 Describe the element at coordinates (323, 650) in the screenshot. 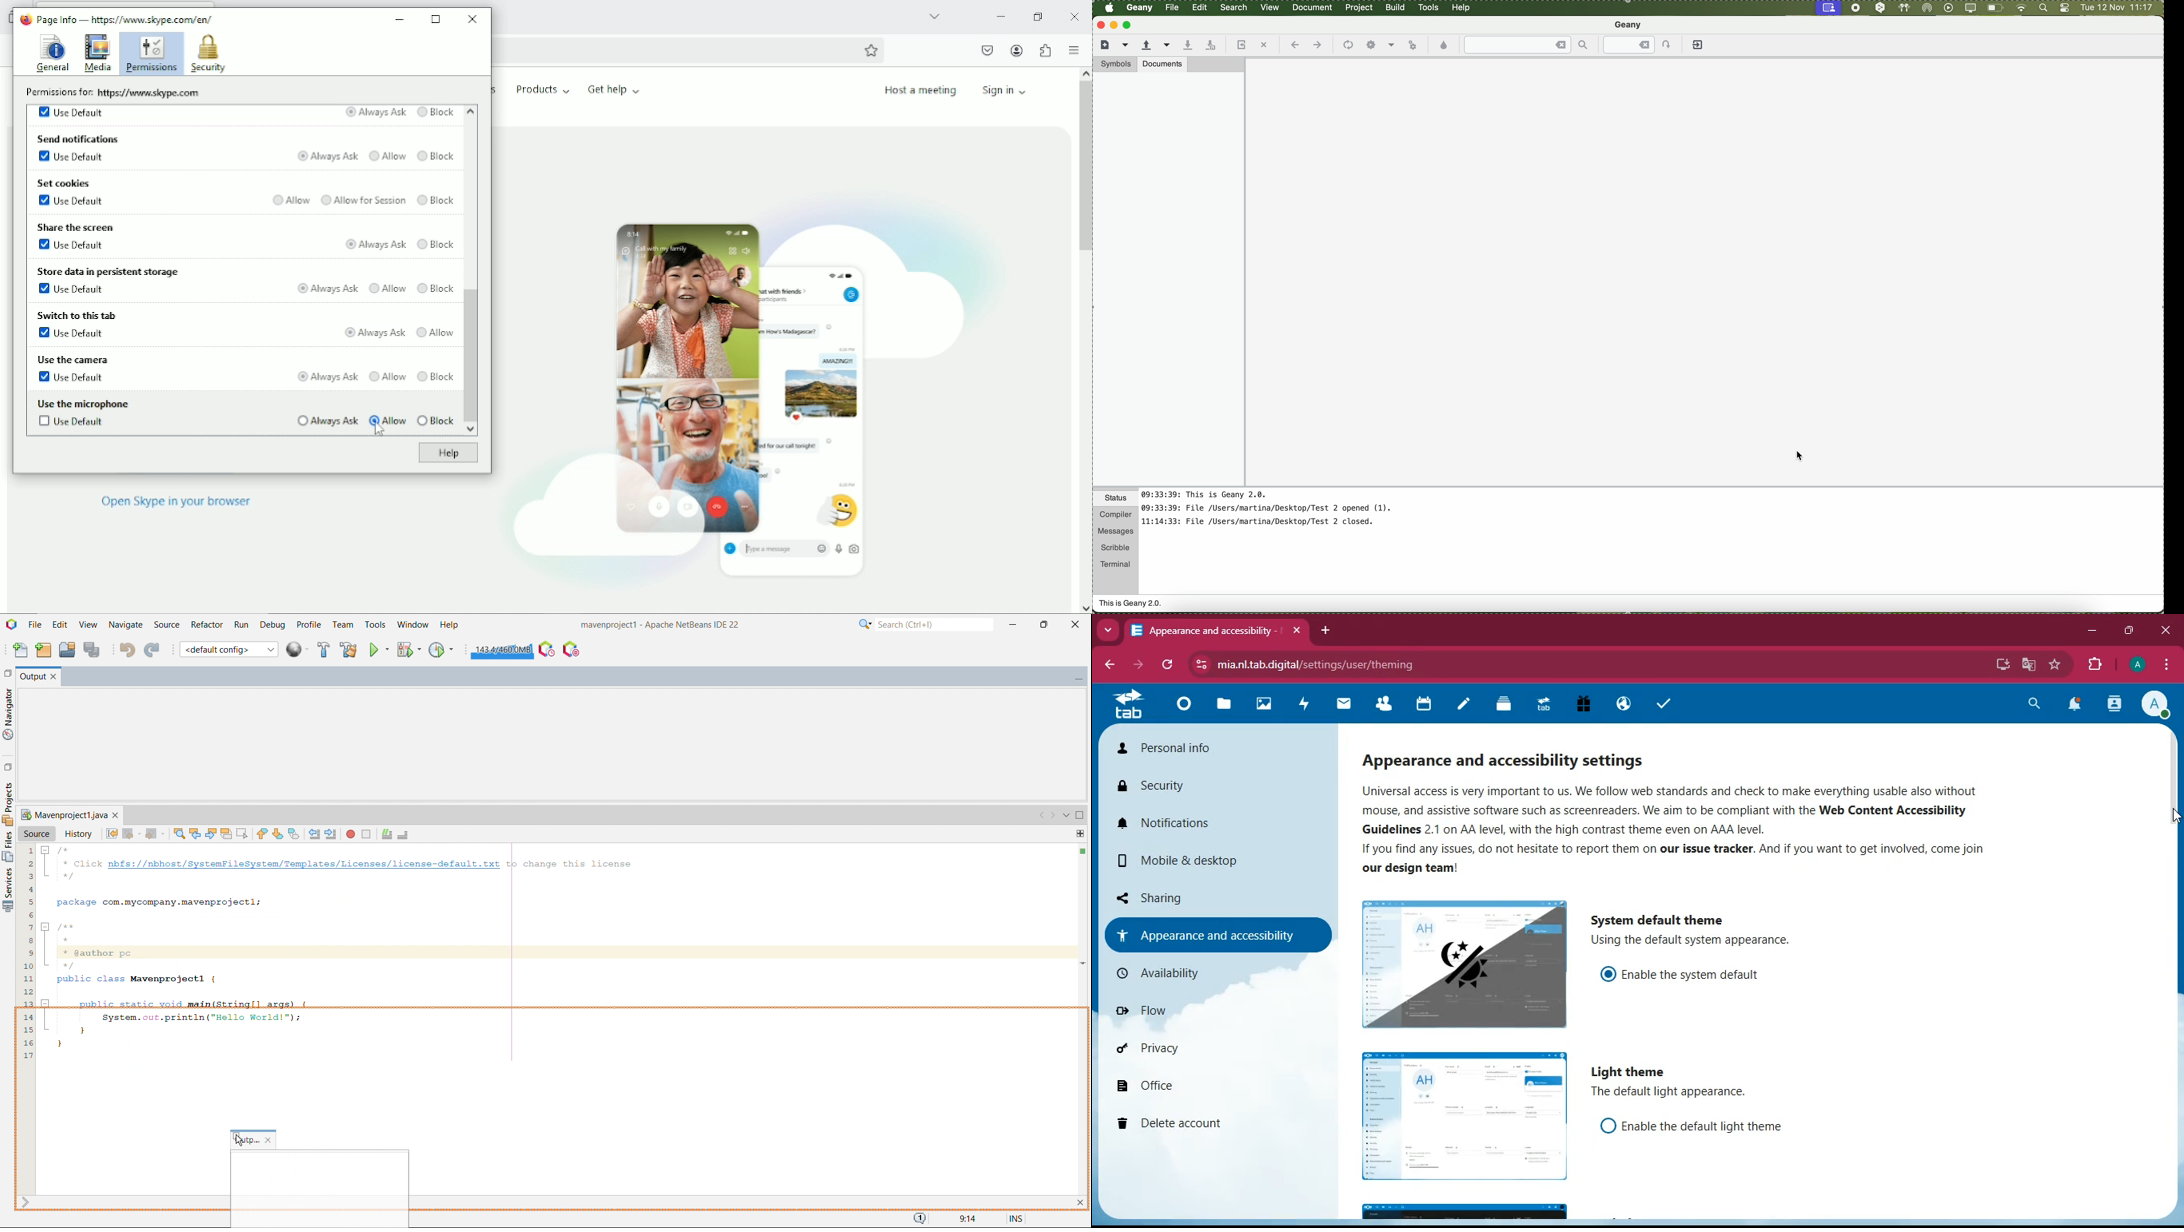

I see `build project` at that location.